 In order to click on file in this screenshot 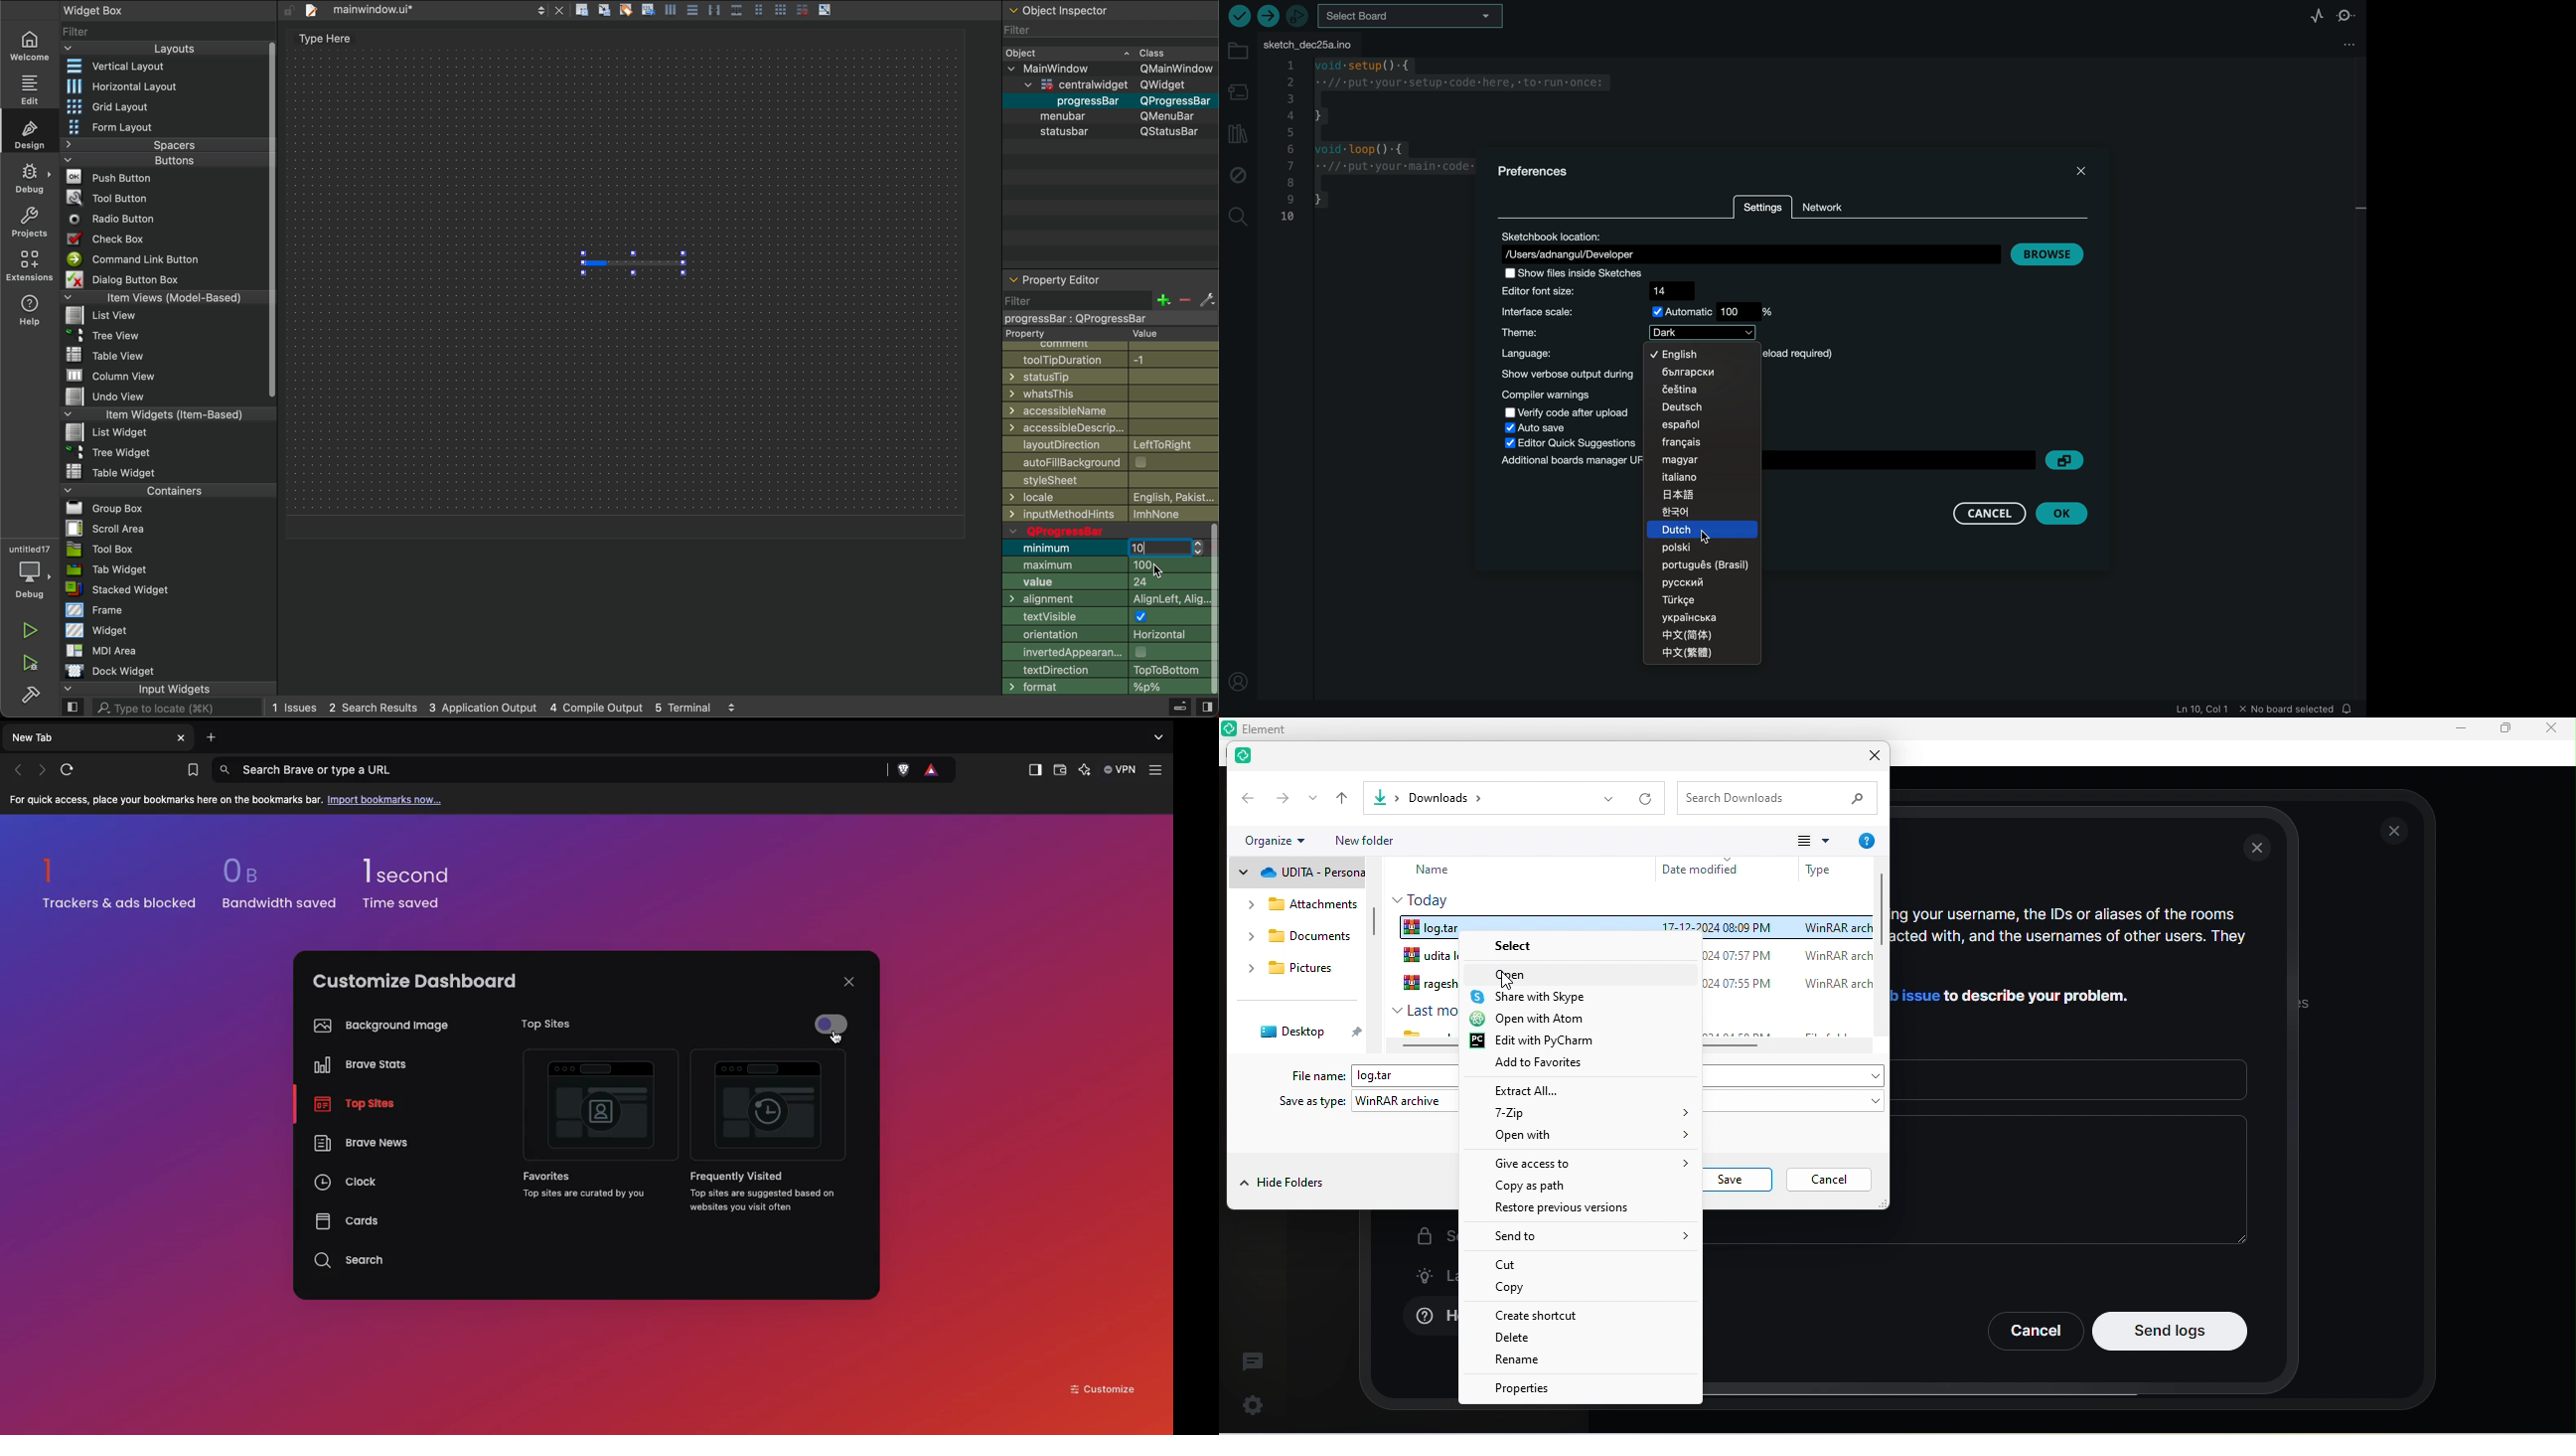, I will do `click(1110, 482)`.